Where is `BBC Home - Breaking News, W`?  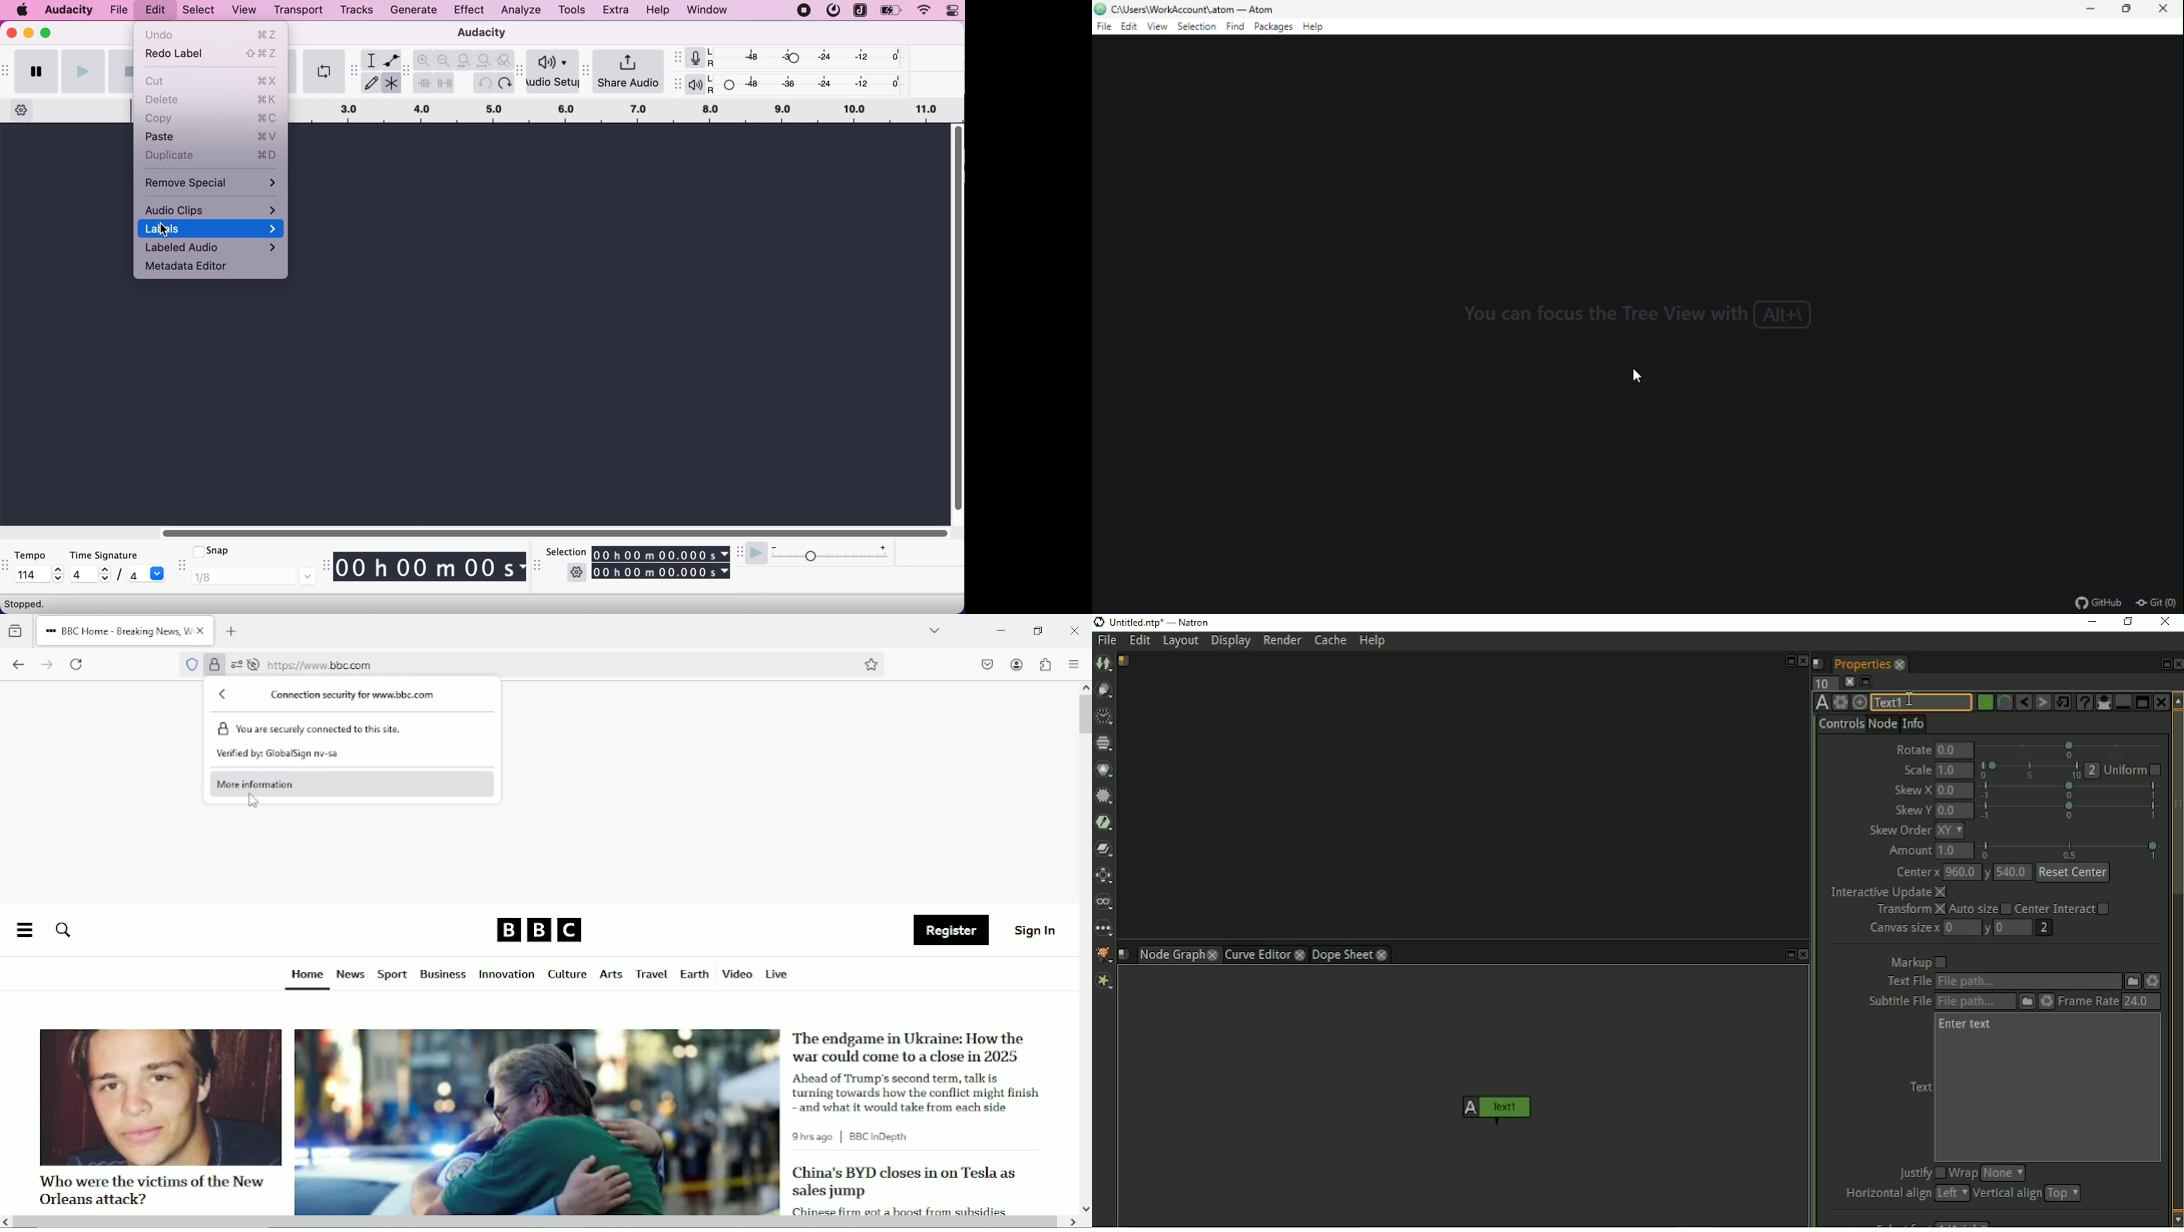
BBC Home - Breaking News, W is located at coordinates (117, 629).